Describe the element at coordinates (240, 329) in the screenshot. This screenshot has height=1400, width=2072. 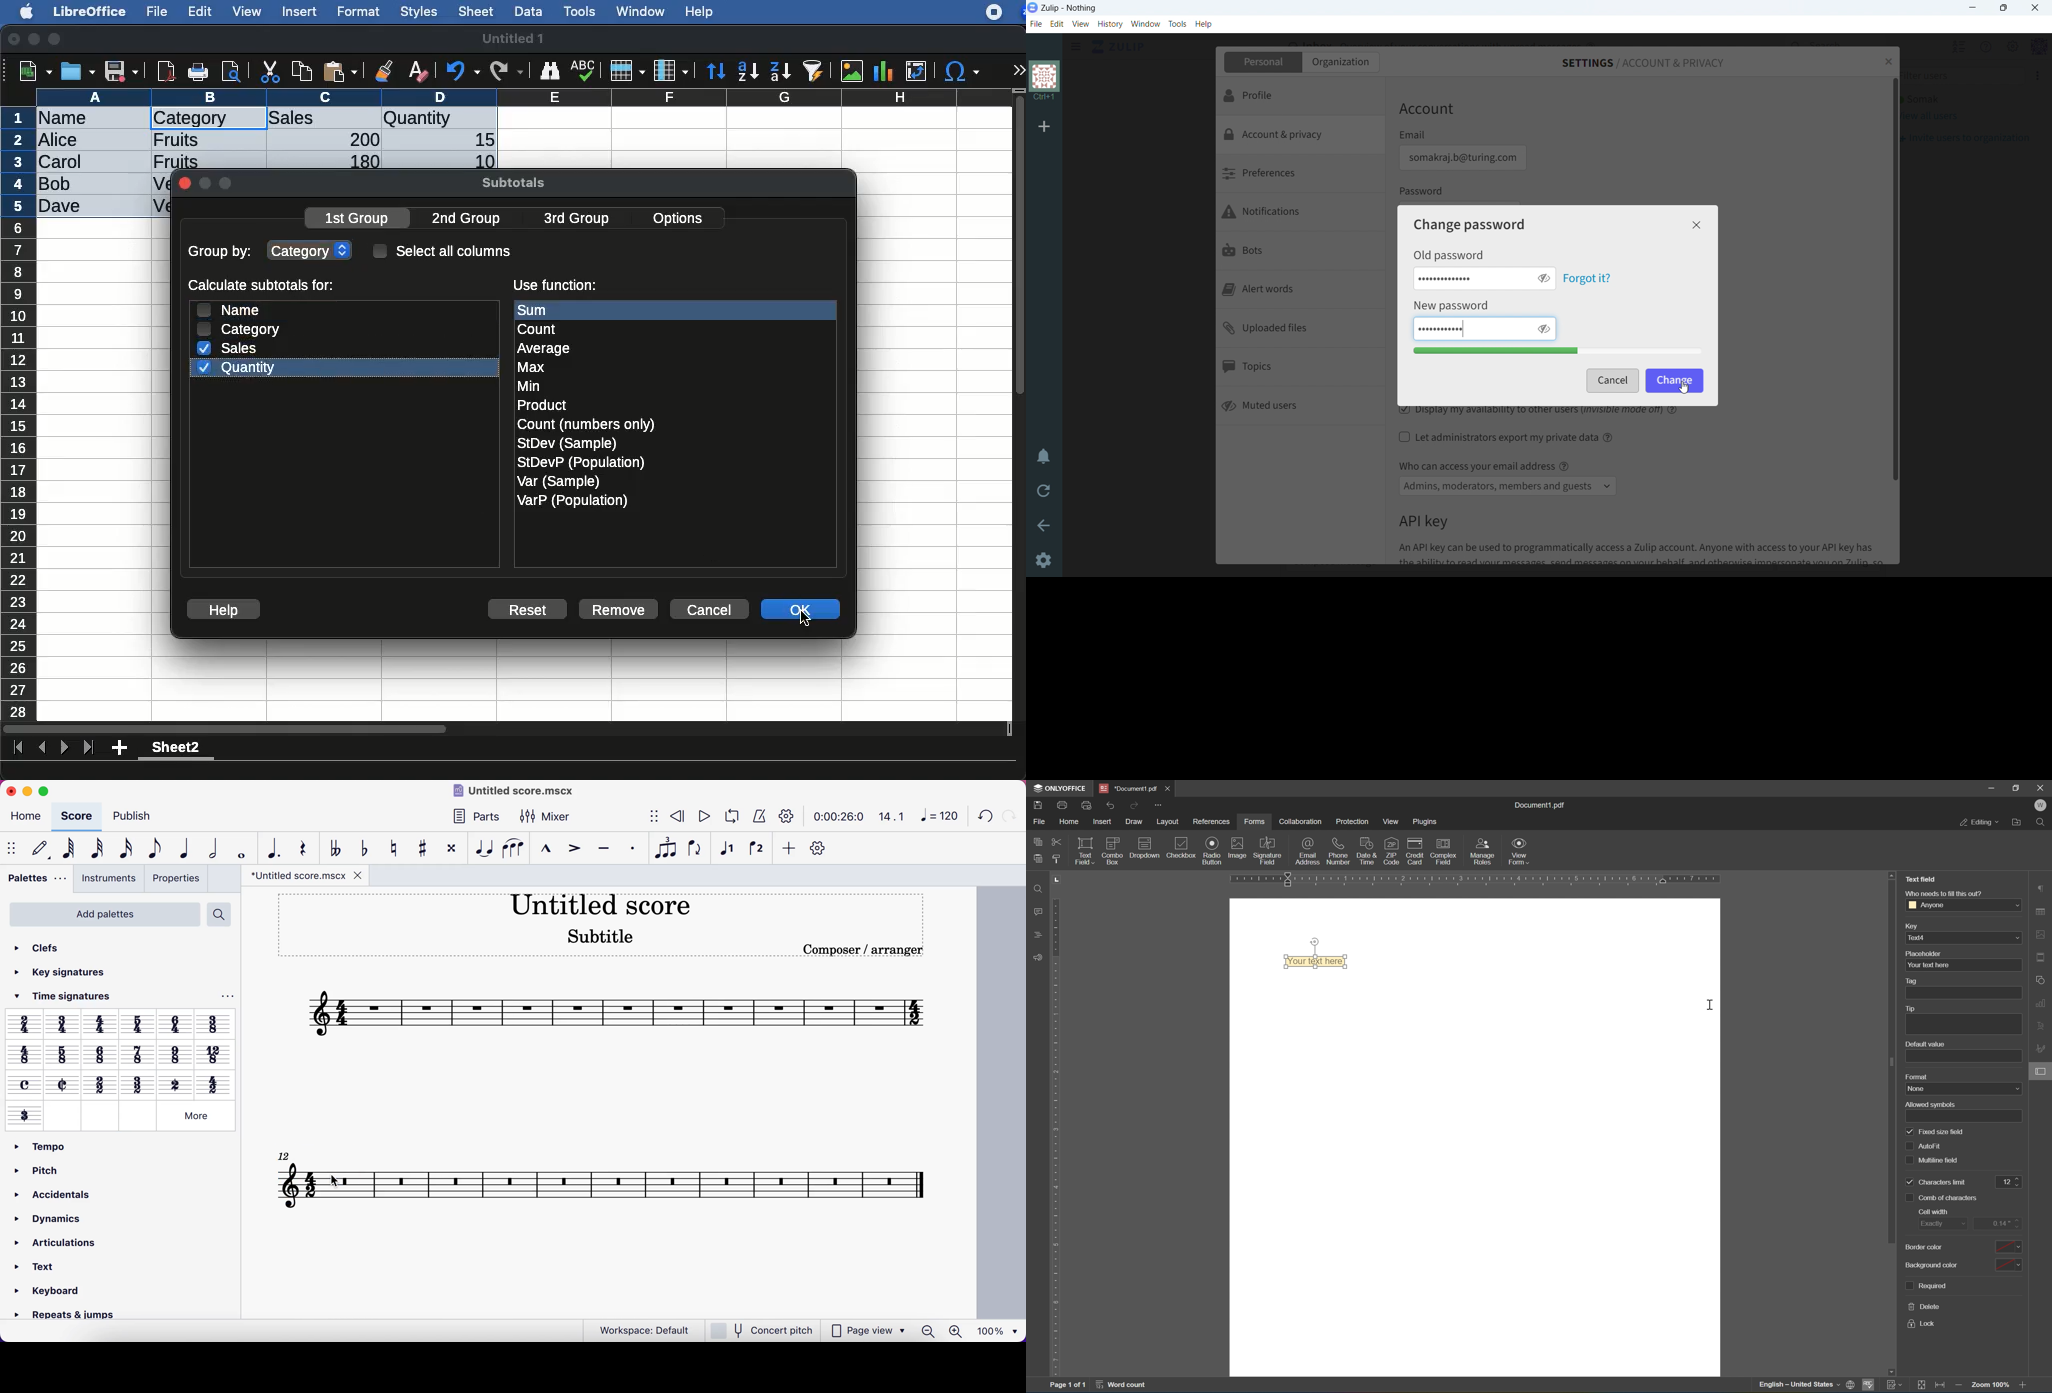
I see `category ` at that location.